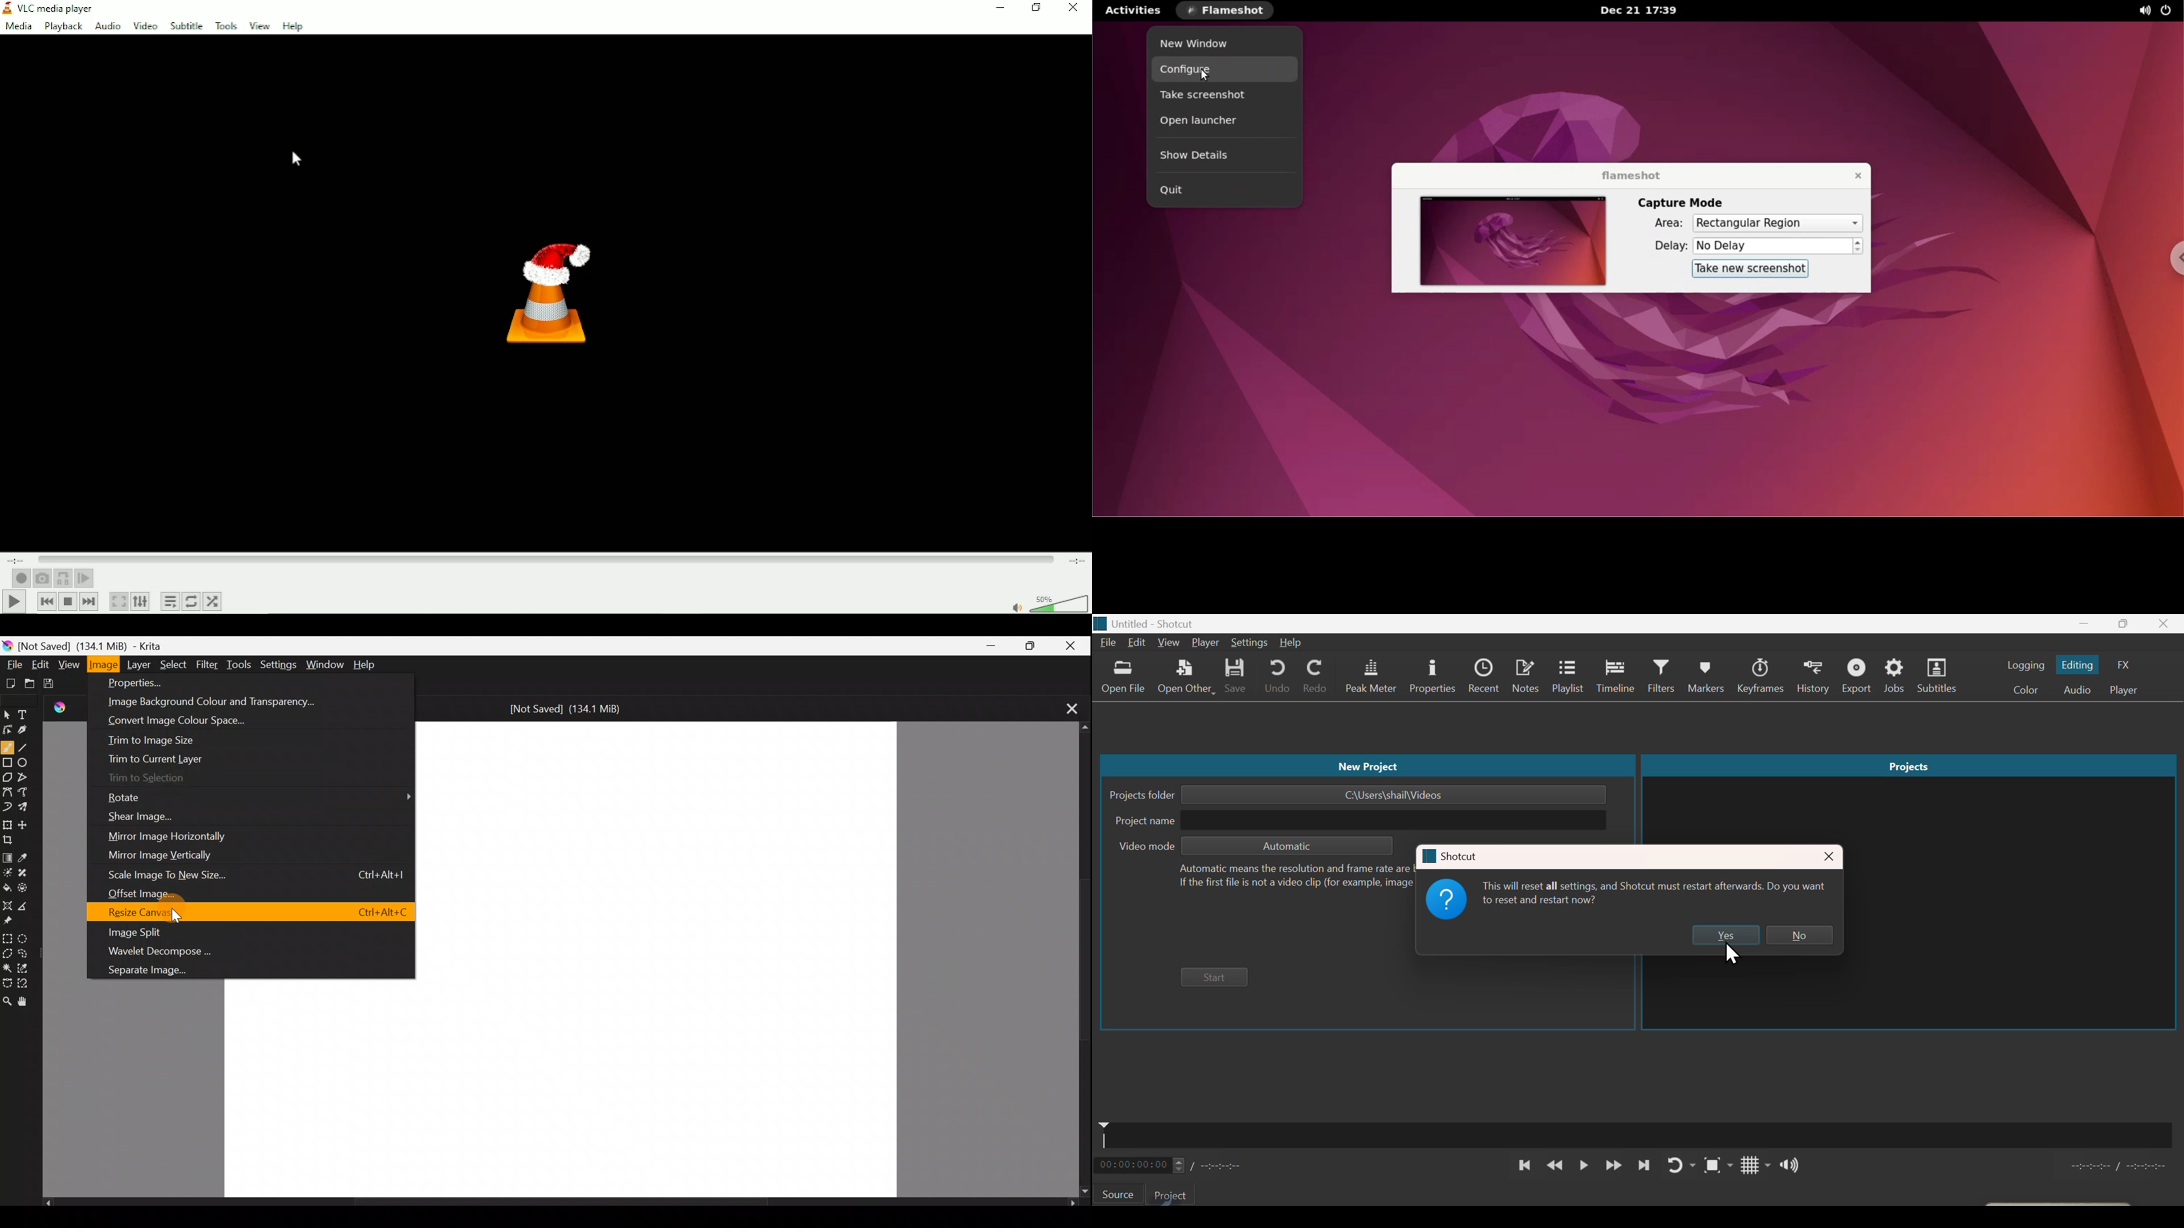 The image size is (2184, 1232). I want to click on Bezier curve selection tool, so click(7, 981).